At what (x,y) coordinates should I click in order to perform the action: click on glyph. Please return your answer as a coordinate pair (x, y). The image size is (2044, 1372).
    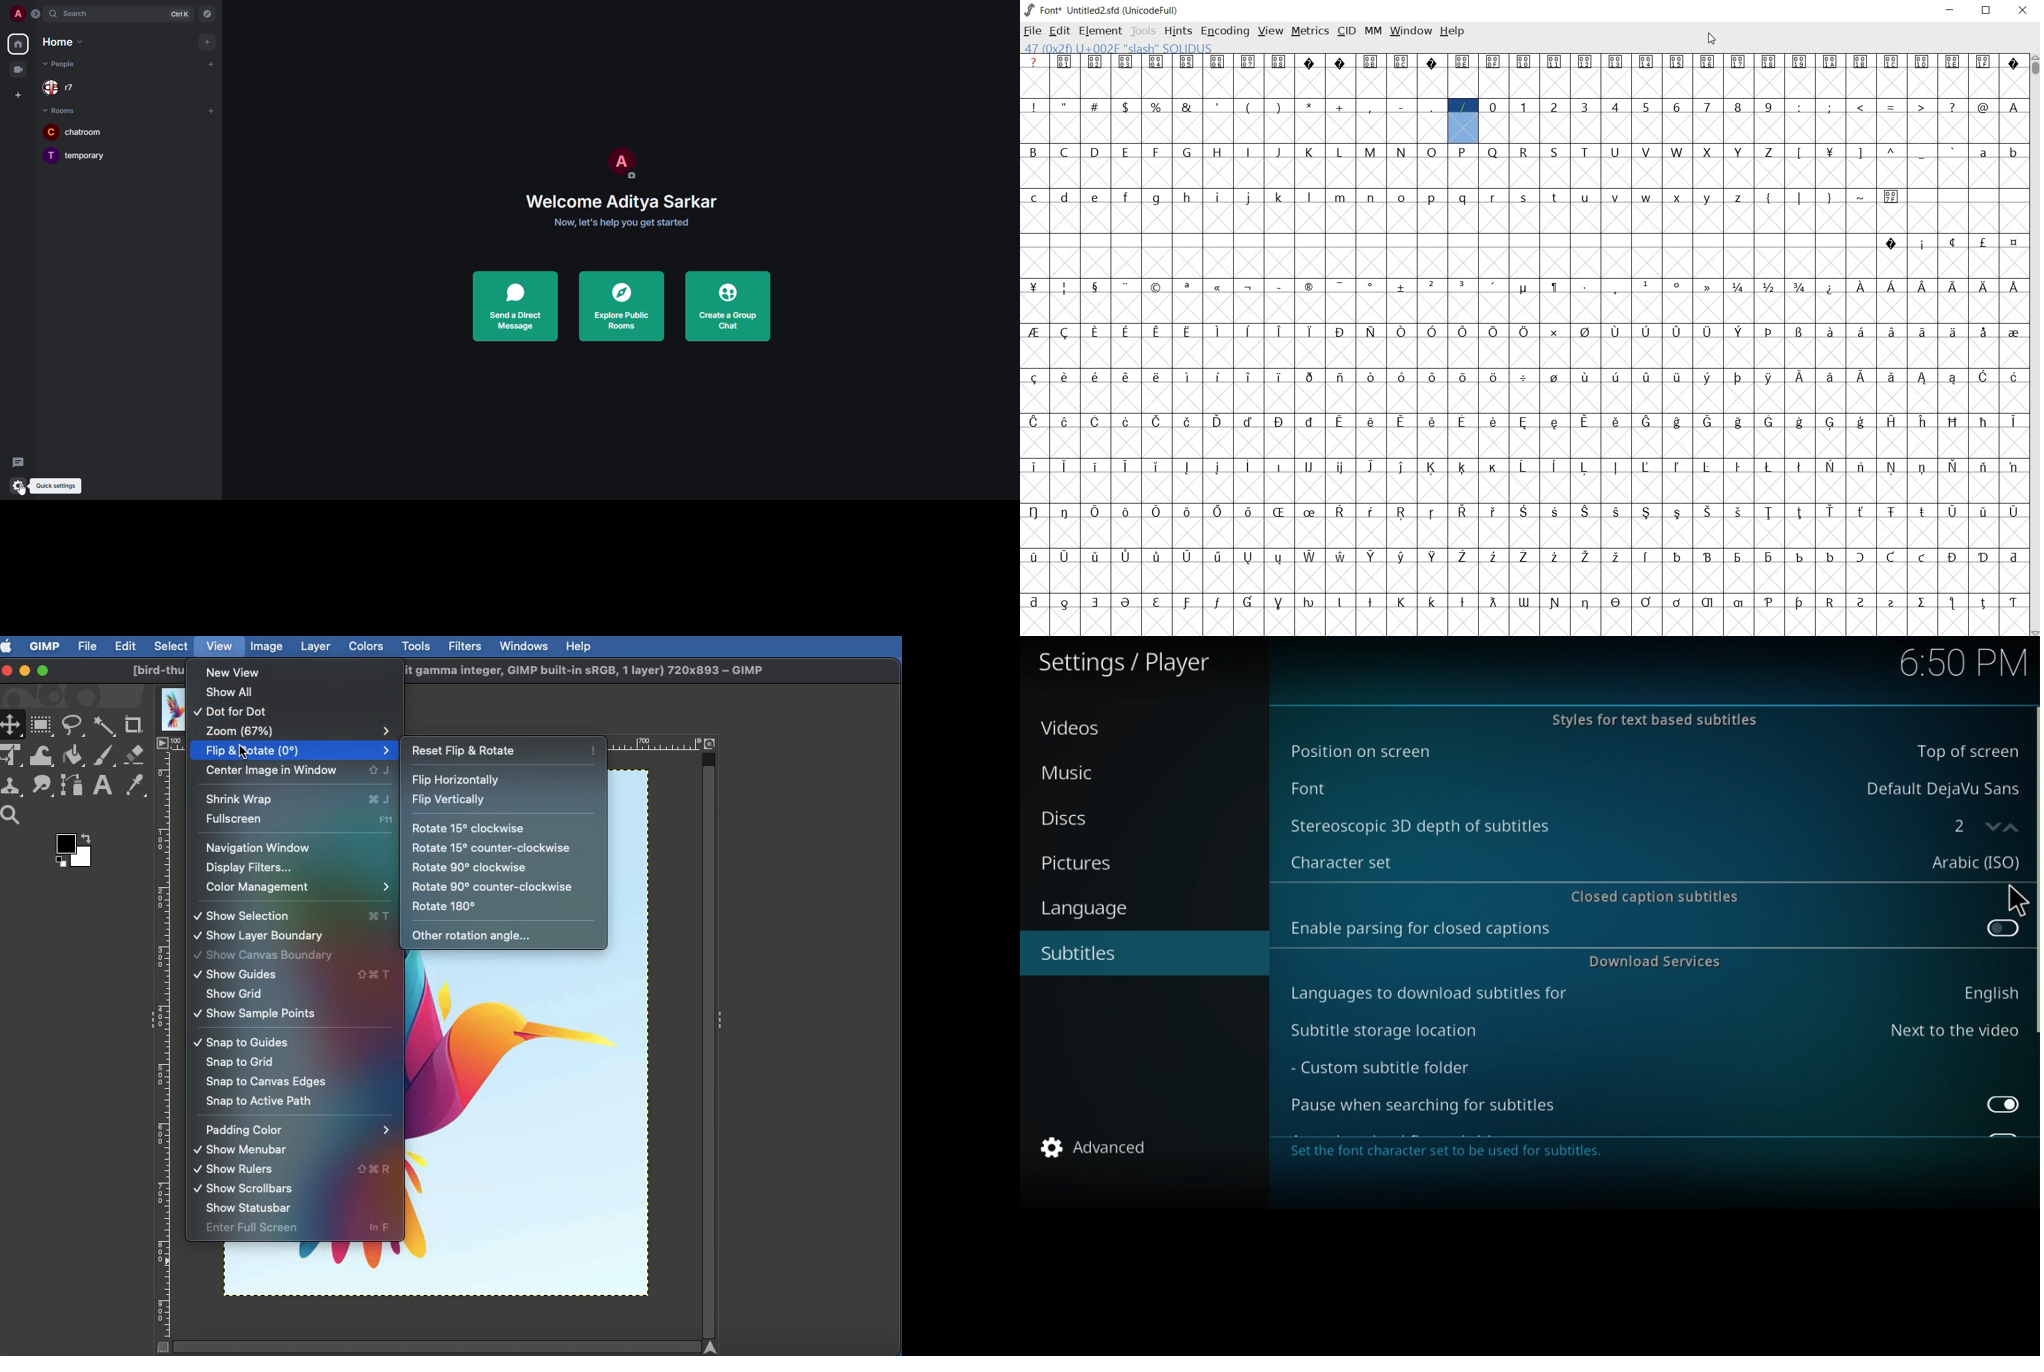
    Looking at the image, I should click on (1371, 62).